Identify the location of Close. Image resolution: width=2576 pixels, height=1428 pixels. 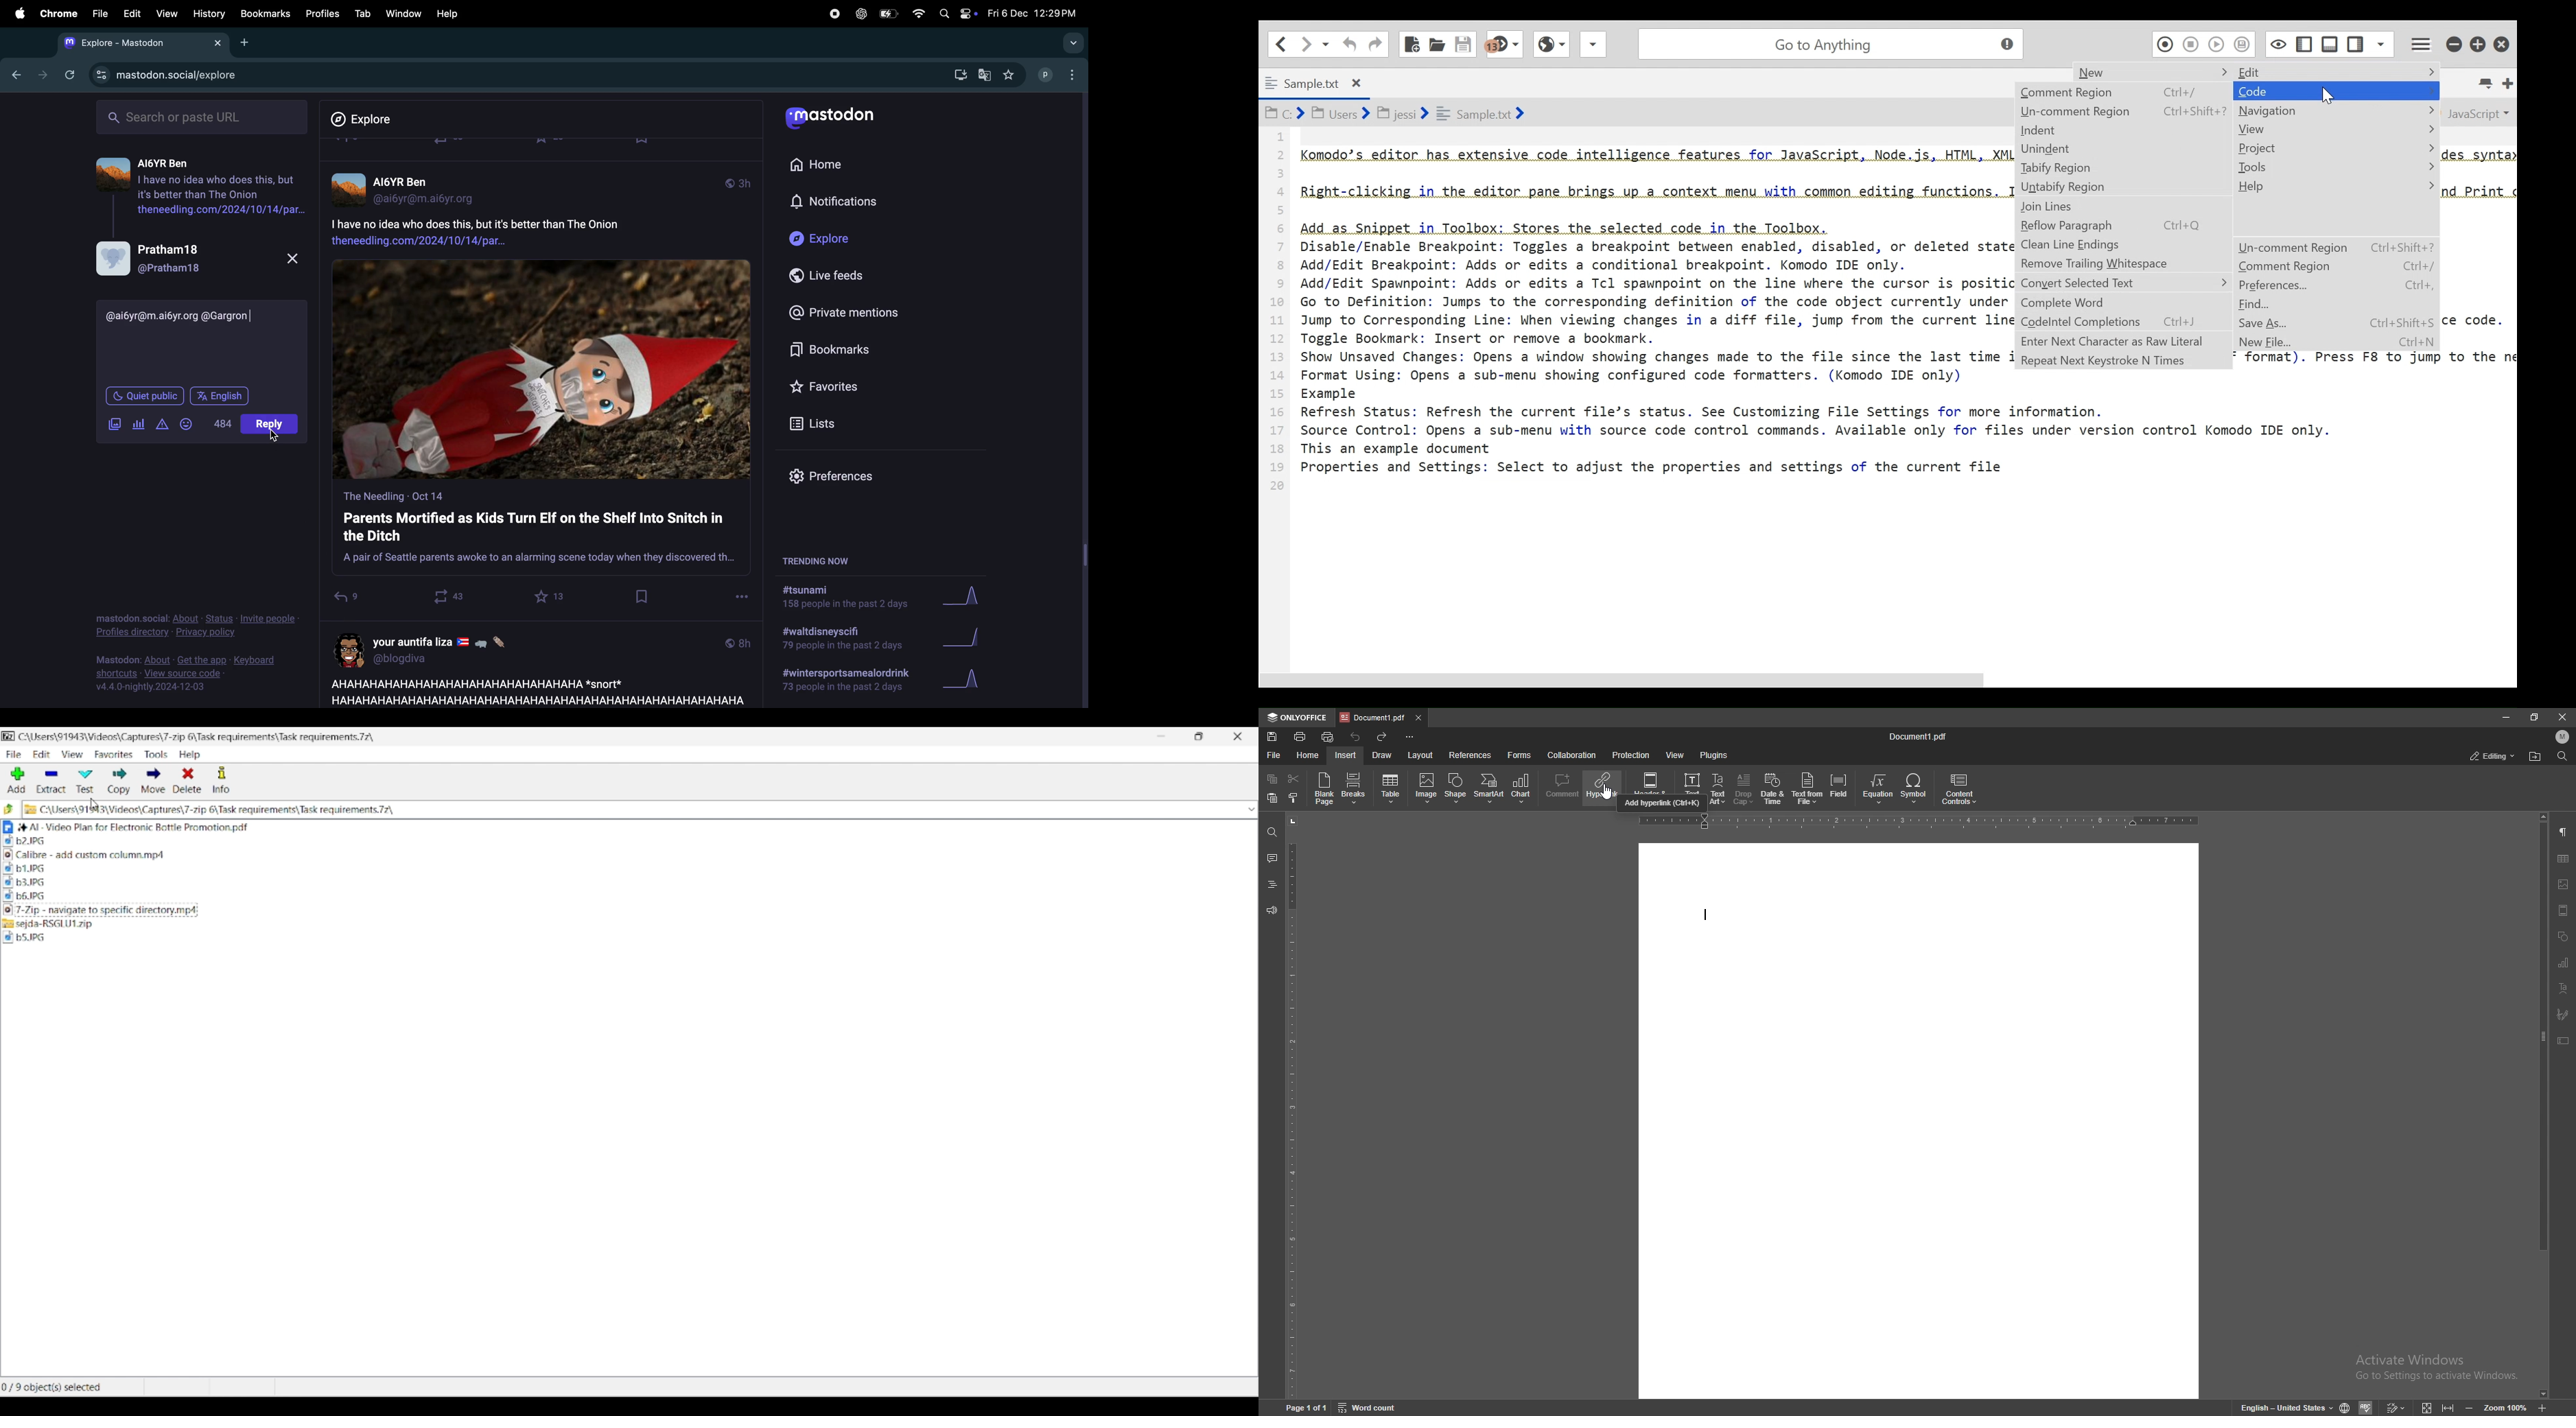
(2504, 41).